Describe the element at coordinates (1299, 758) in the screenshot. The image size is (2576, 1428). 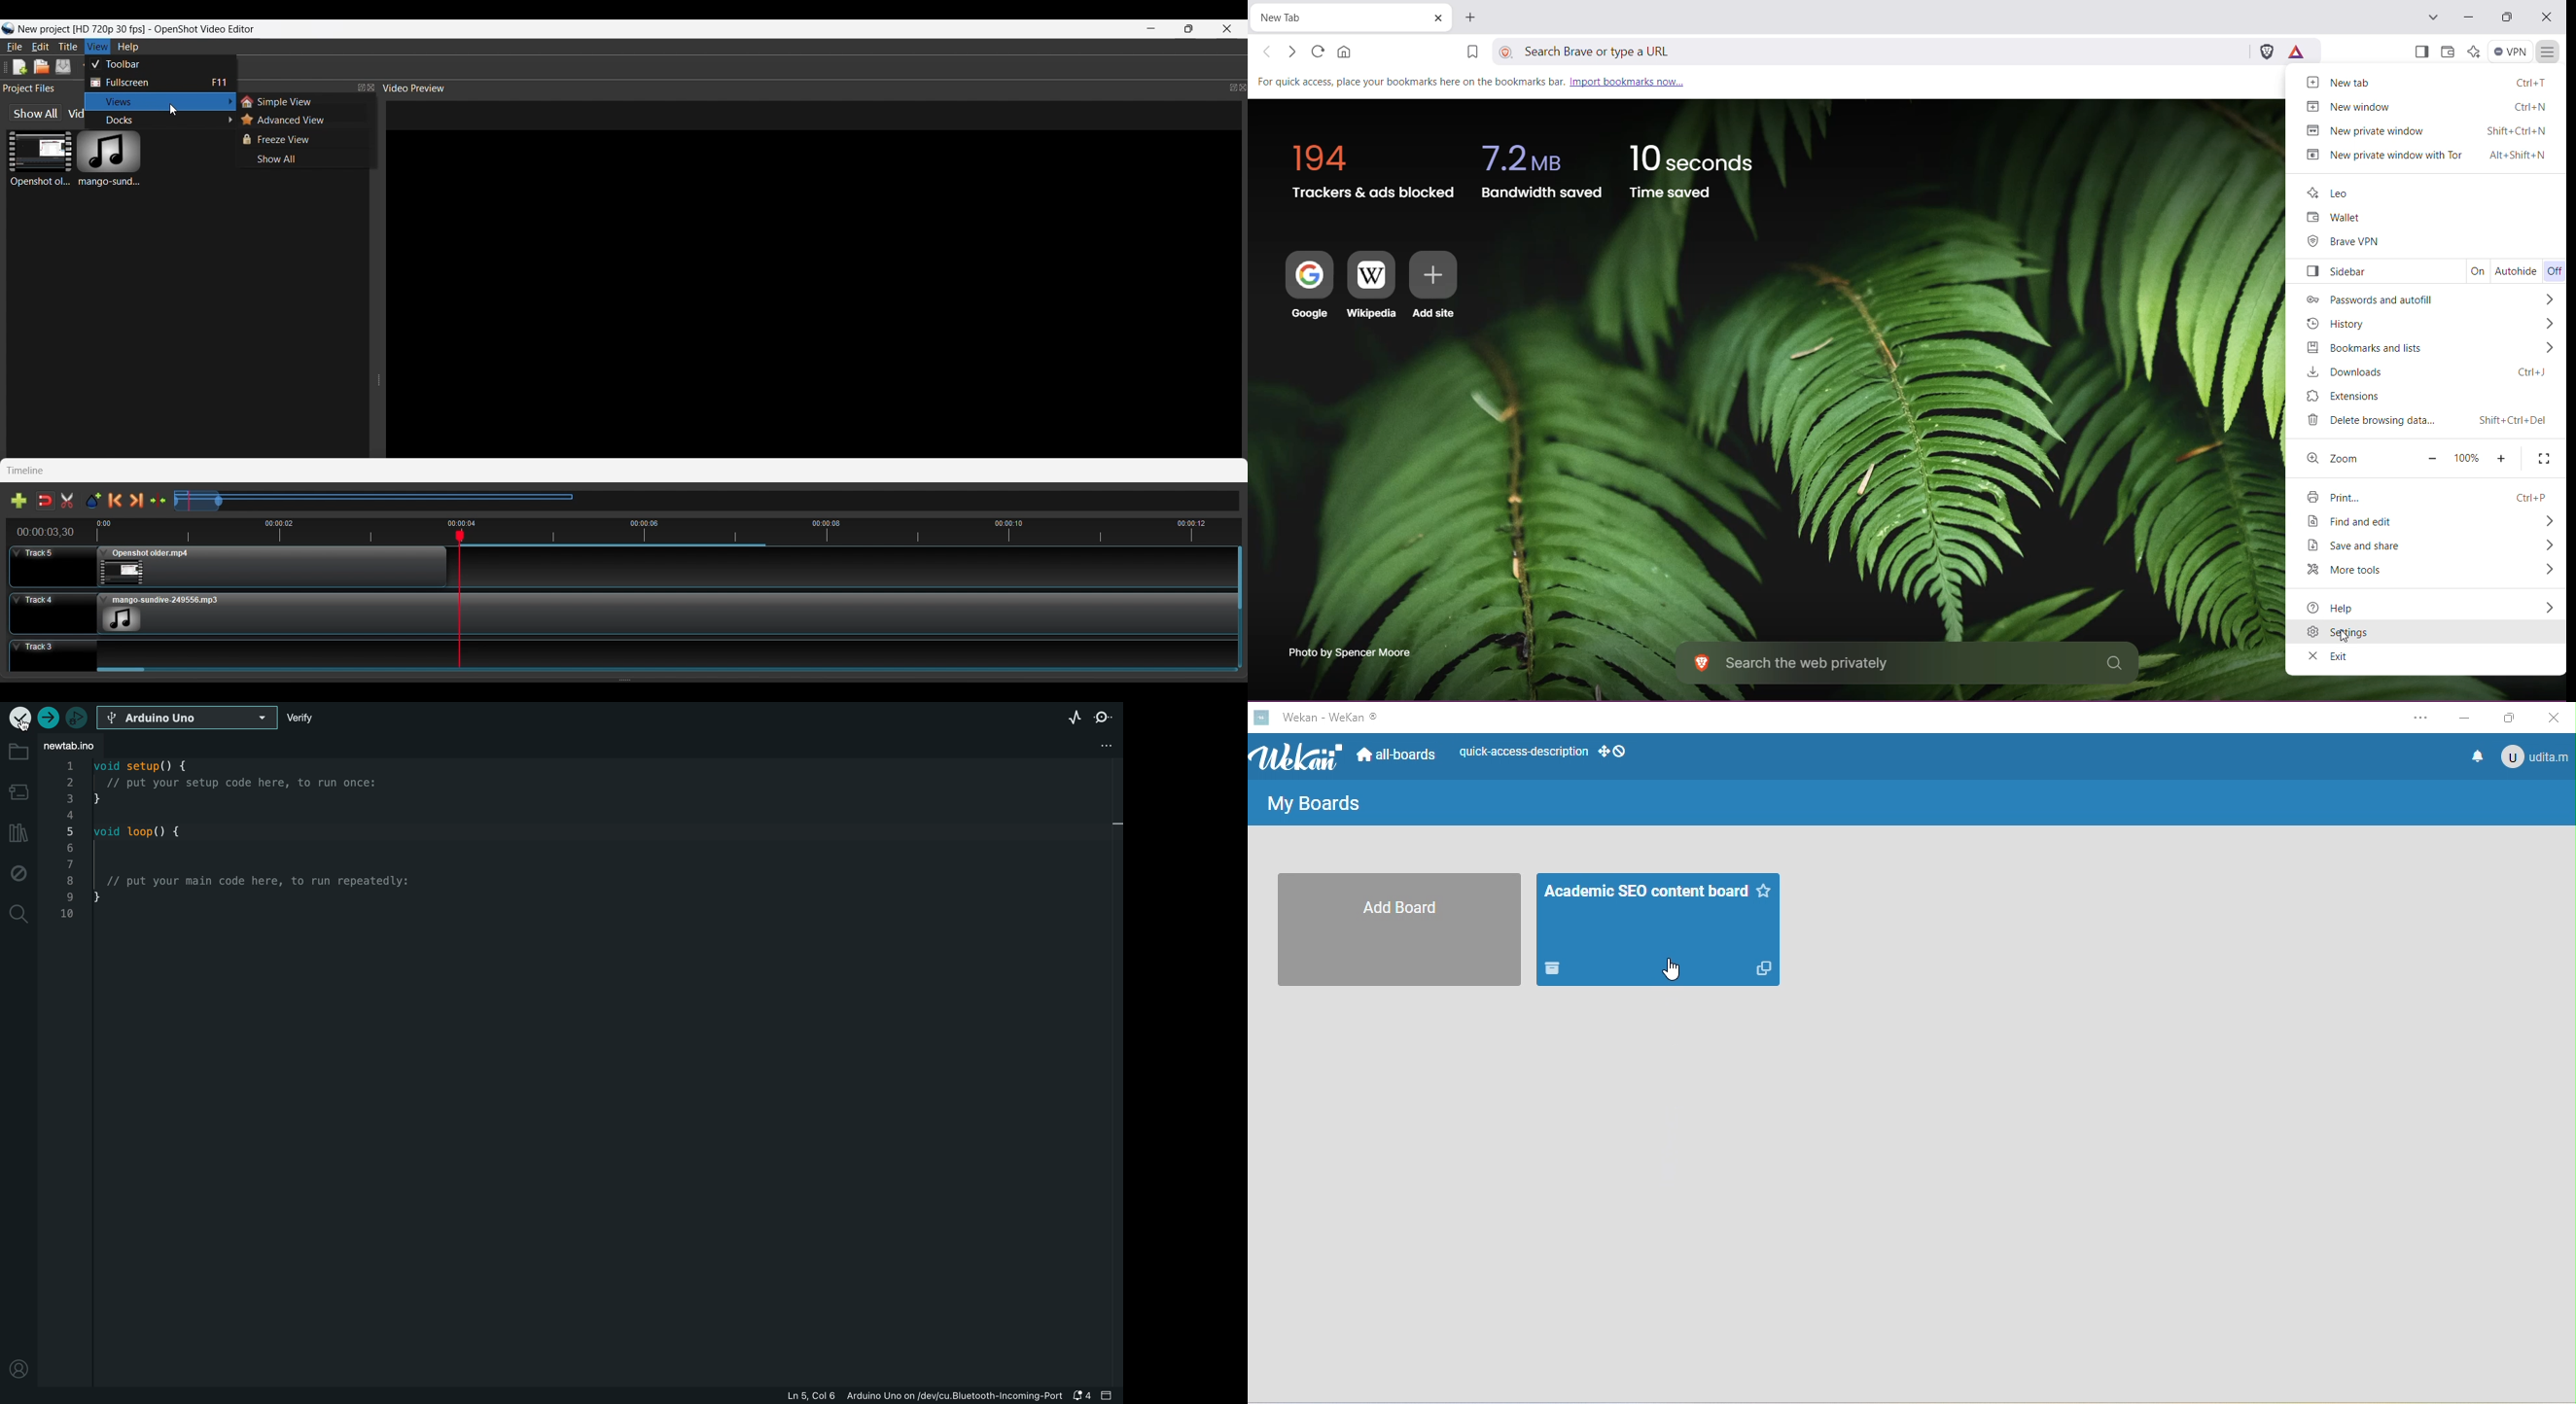
I see `wekan` at that location.